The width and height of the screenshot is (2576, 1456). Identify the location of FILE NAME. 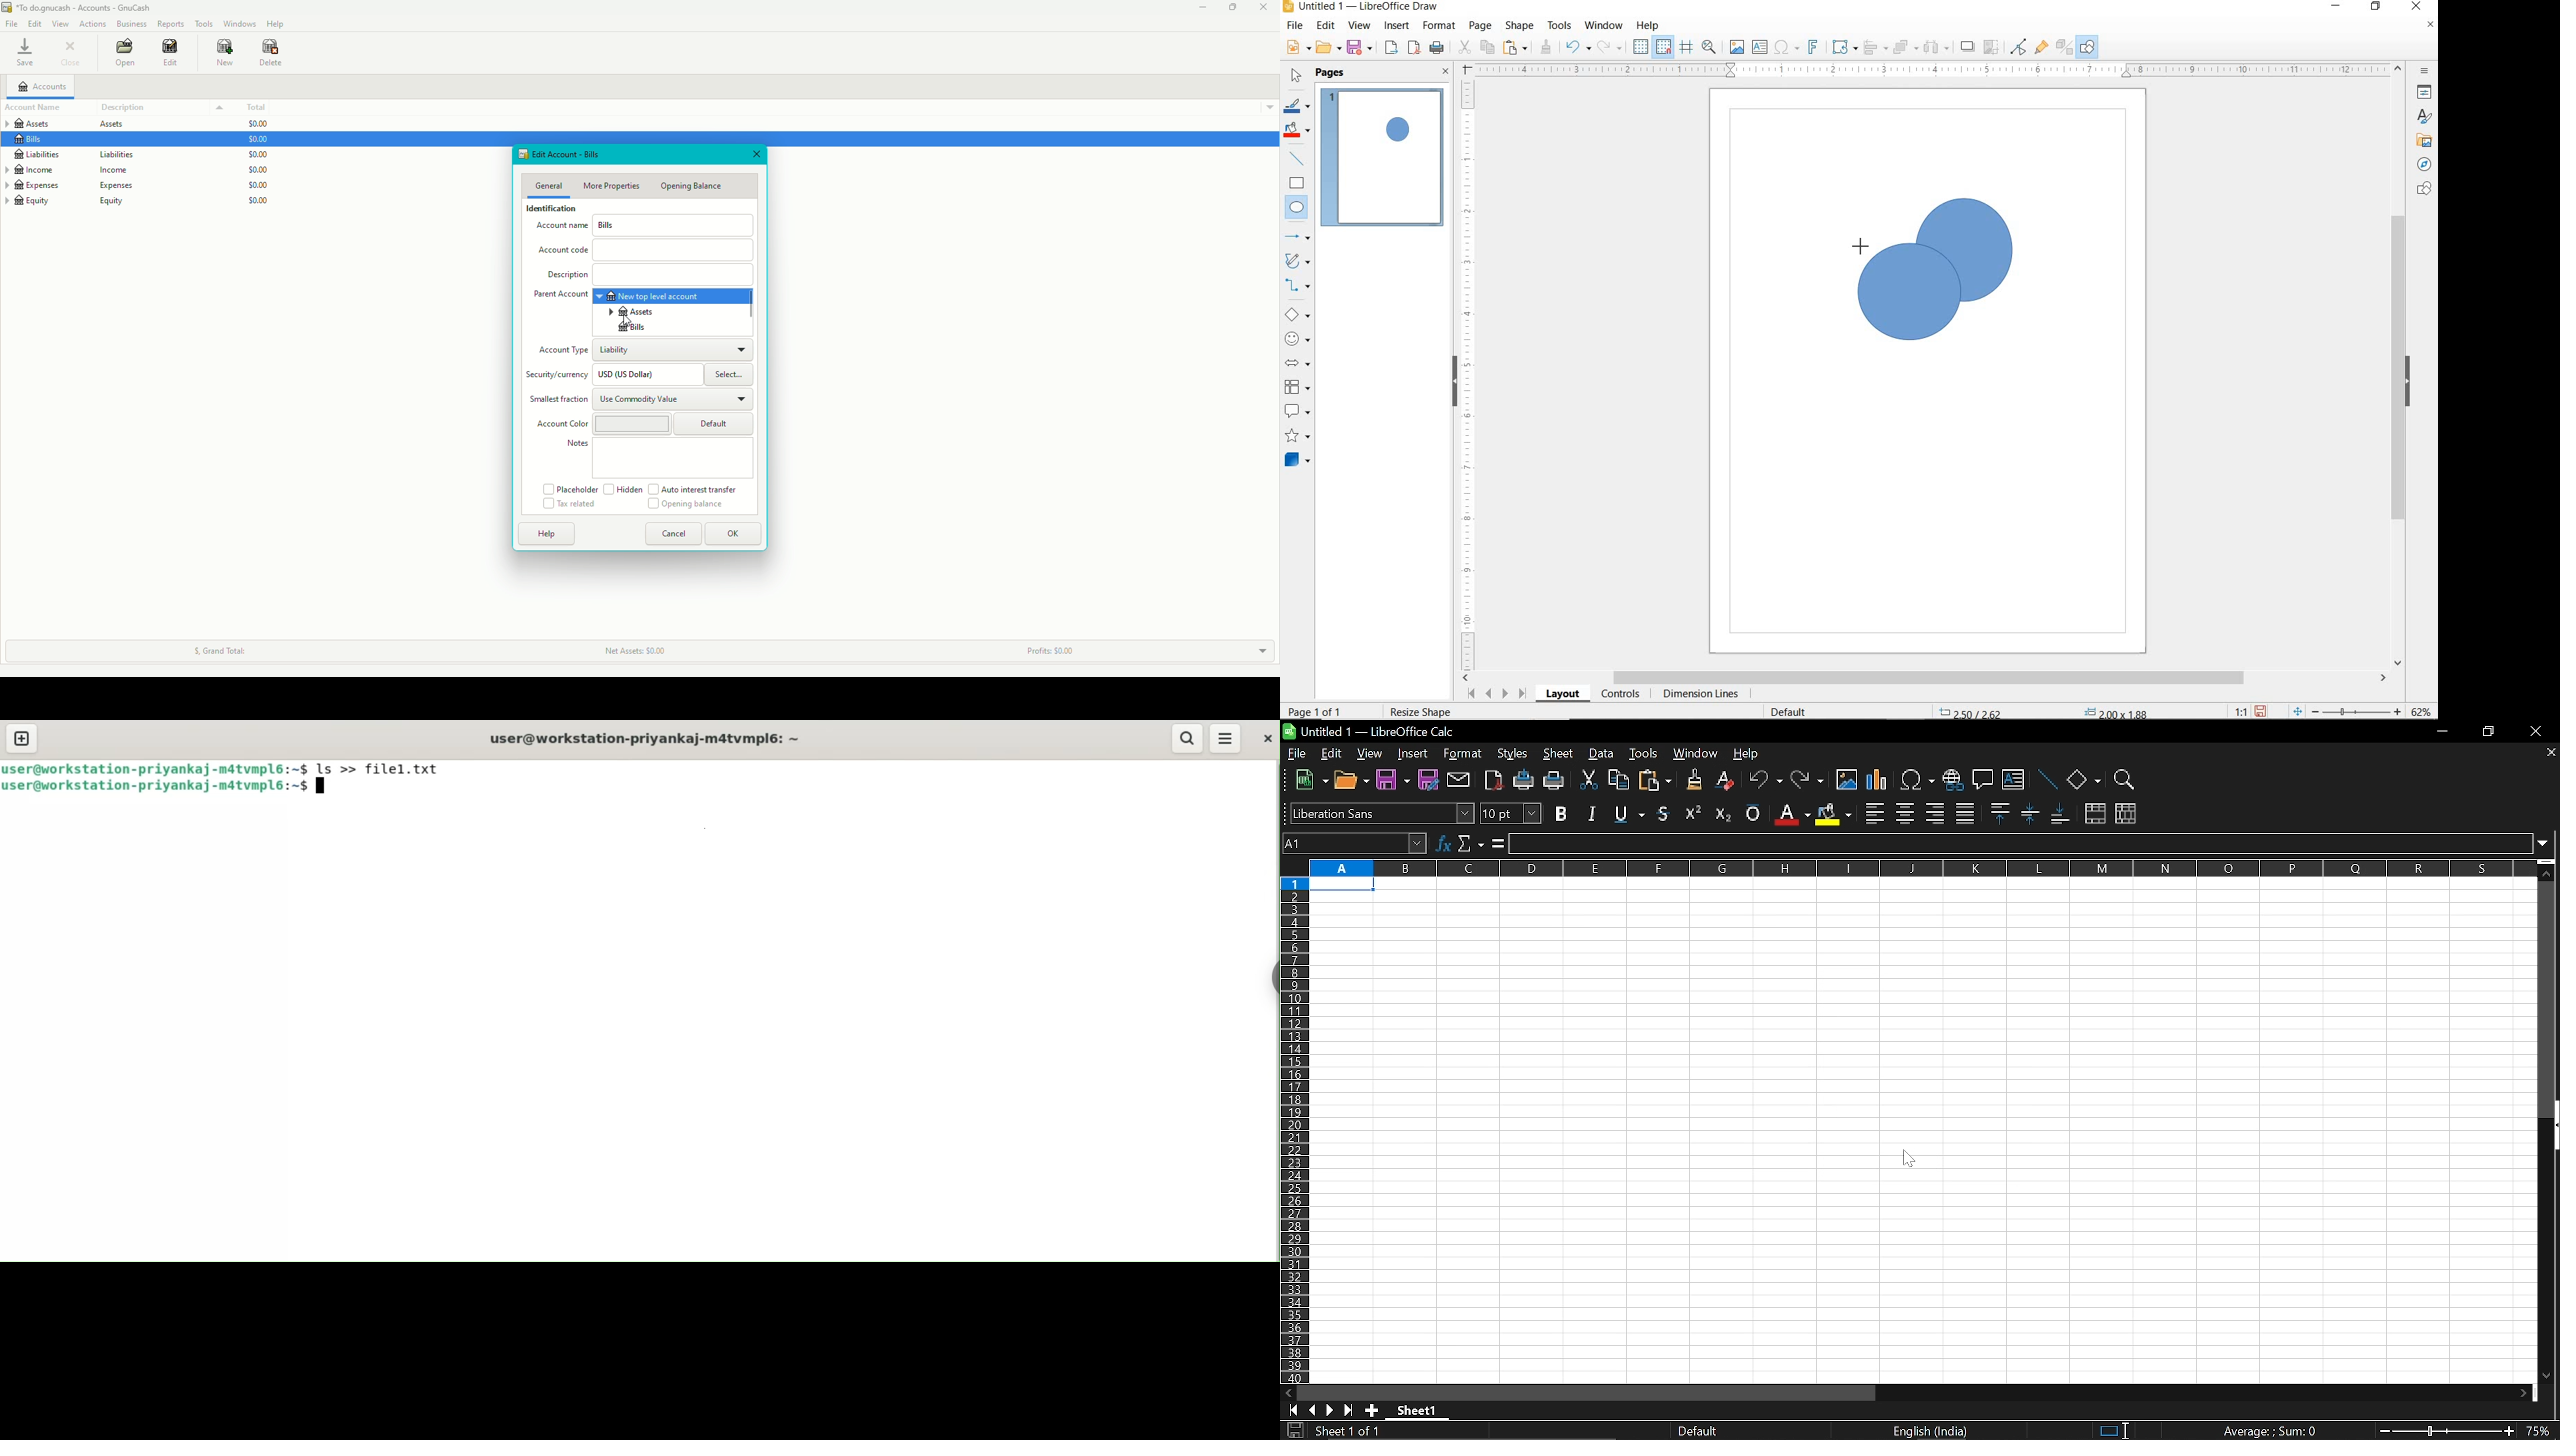
(1360, 8).